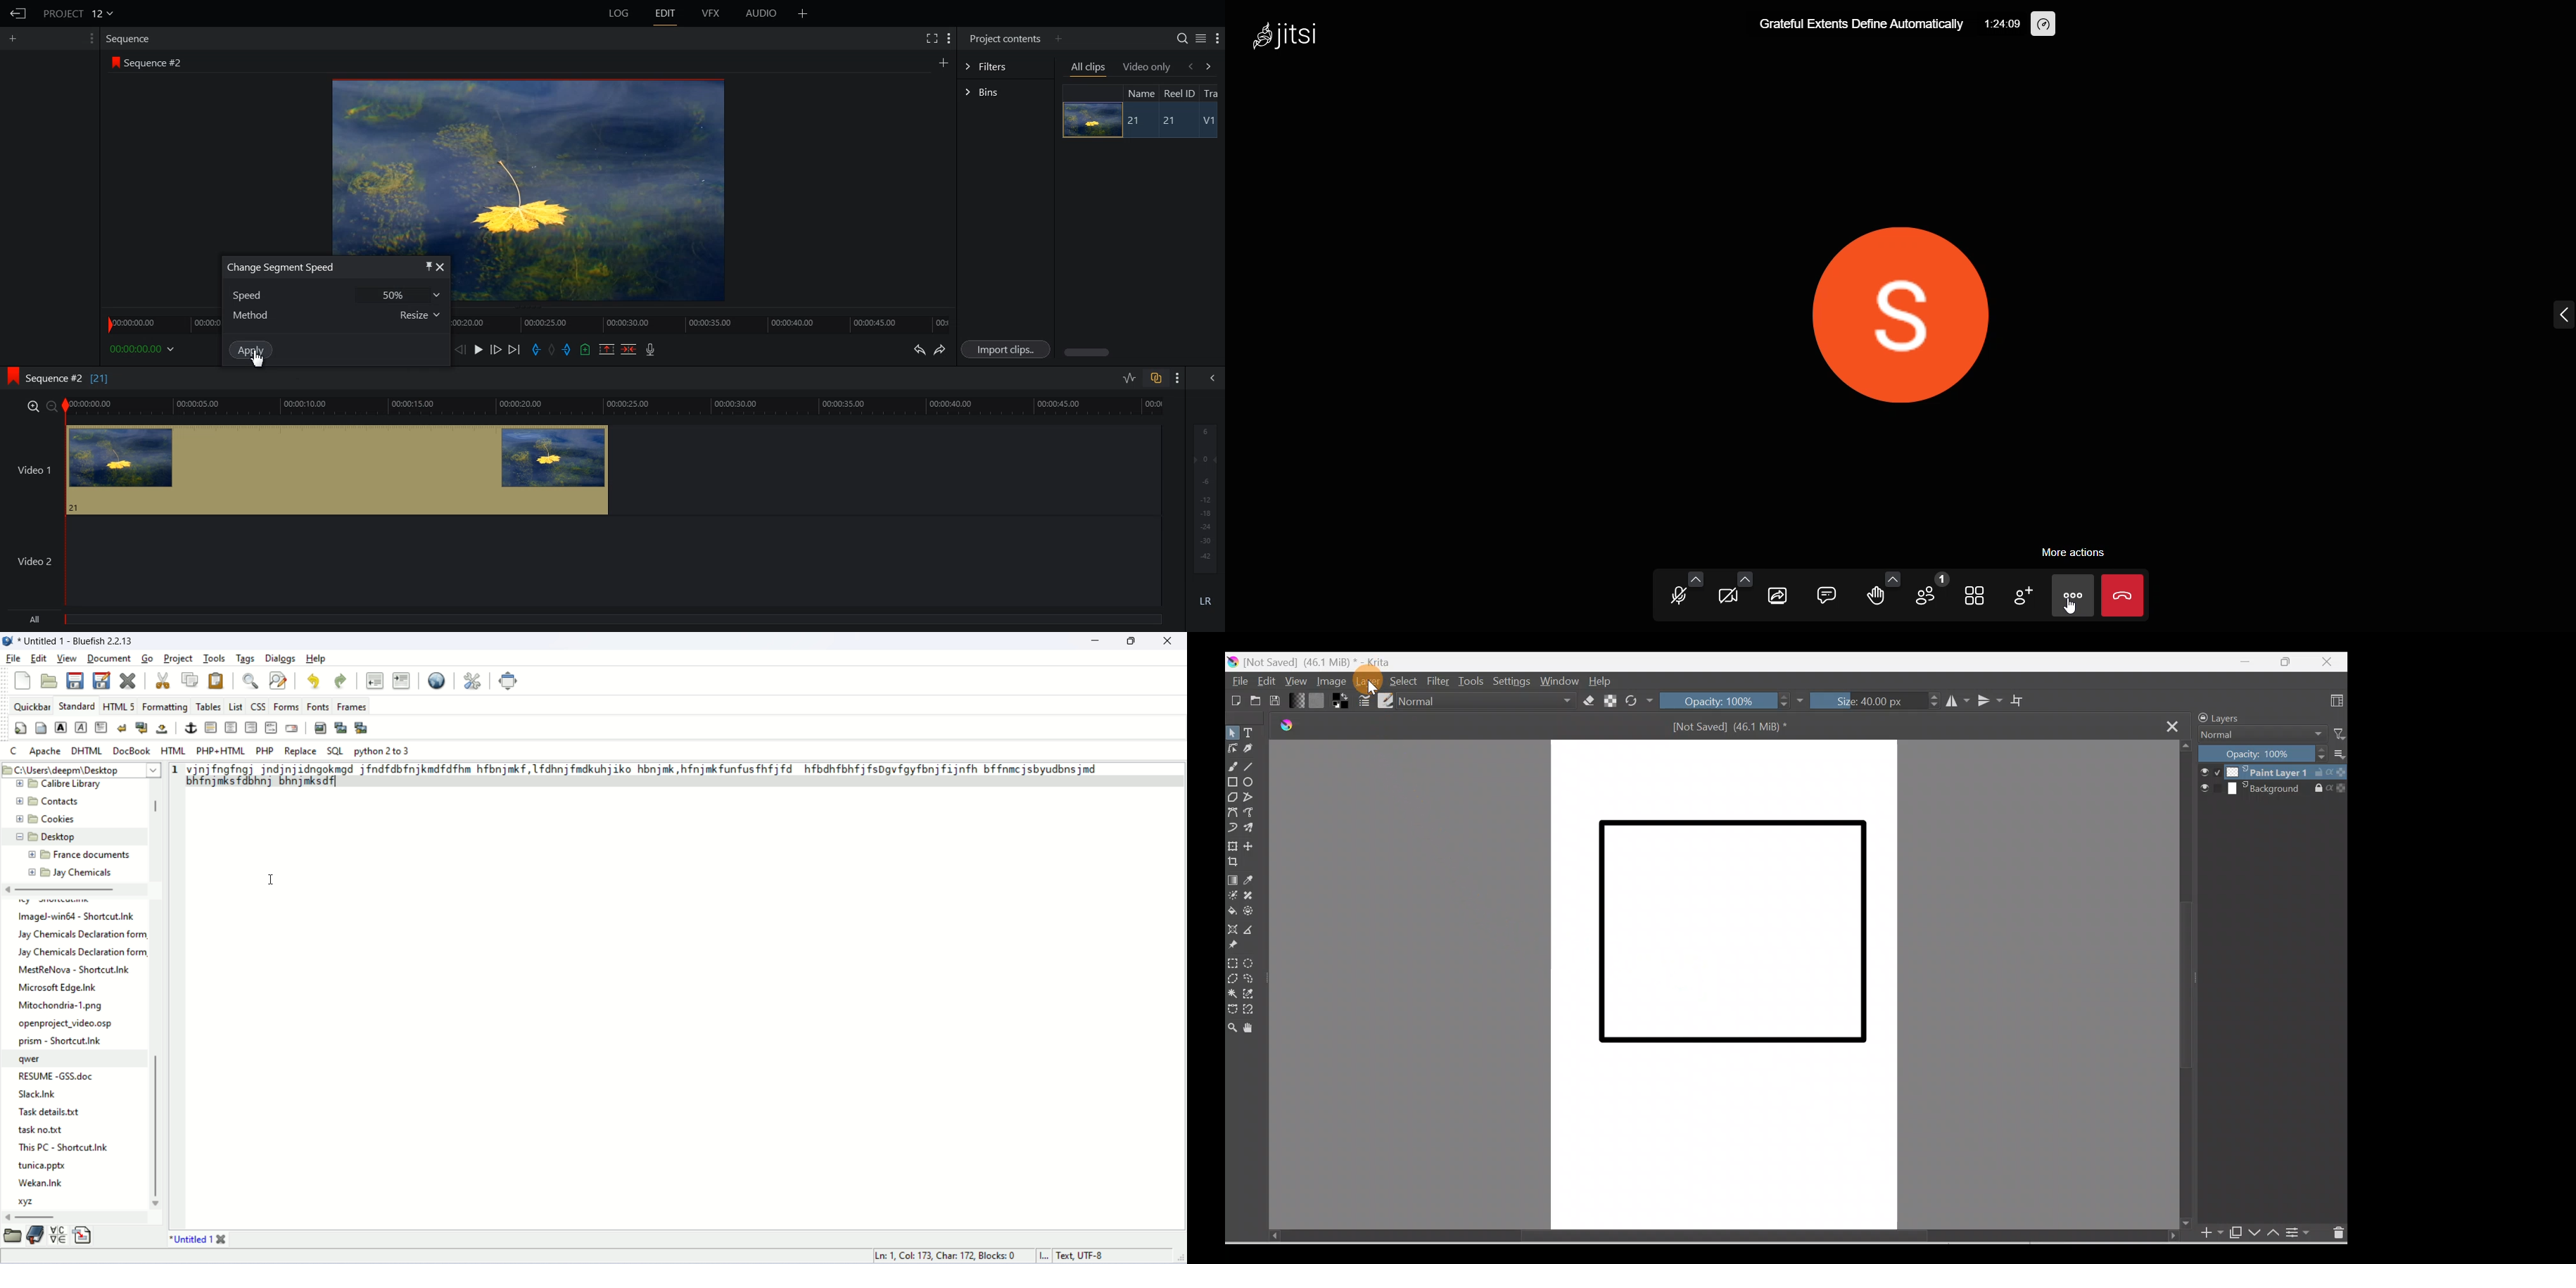  Describe the element at coordinates (280, 680) in the screenshot. I see `advanced find and replace` at that location.